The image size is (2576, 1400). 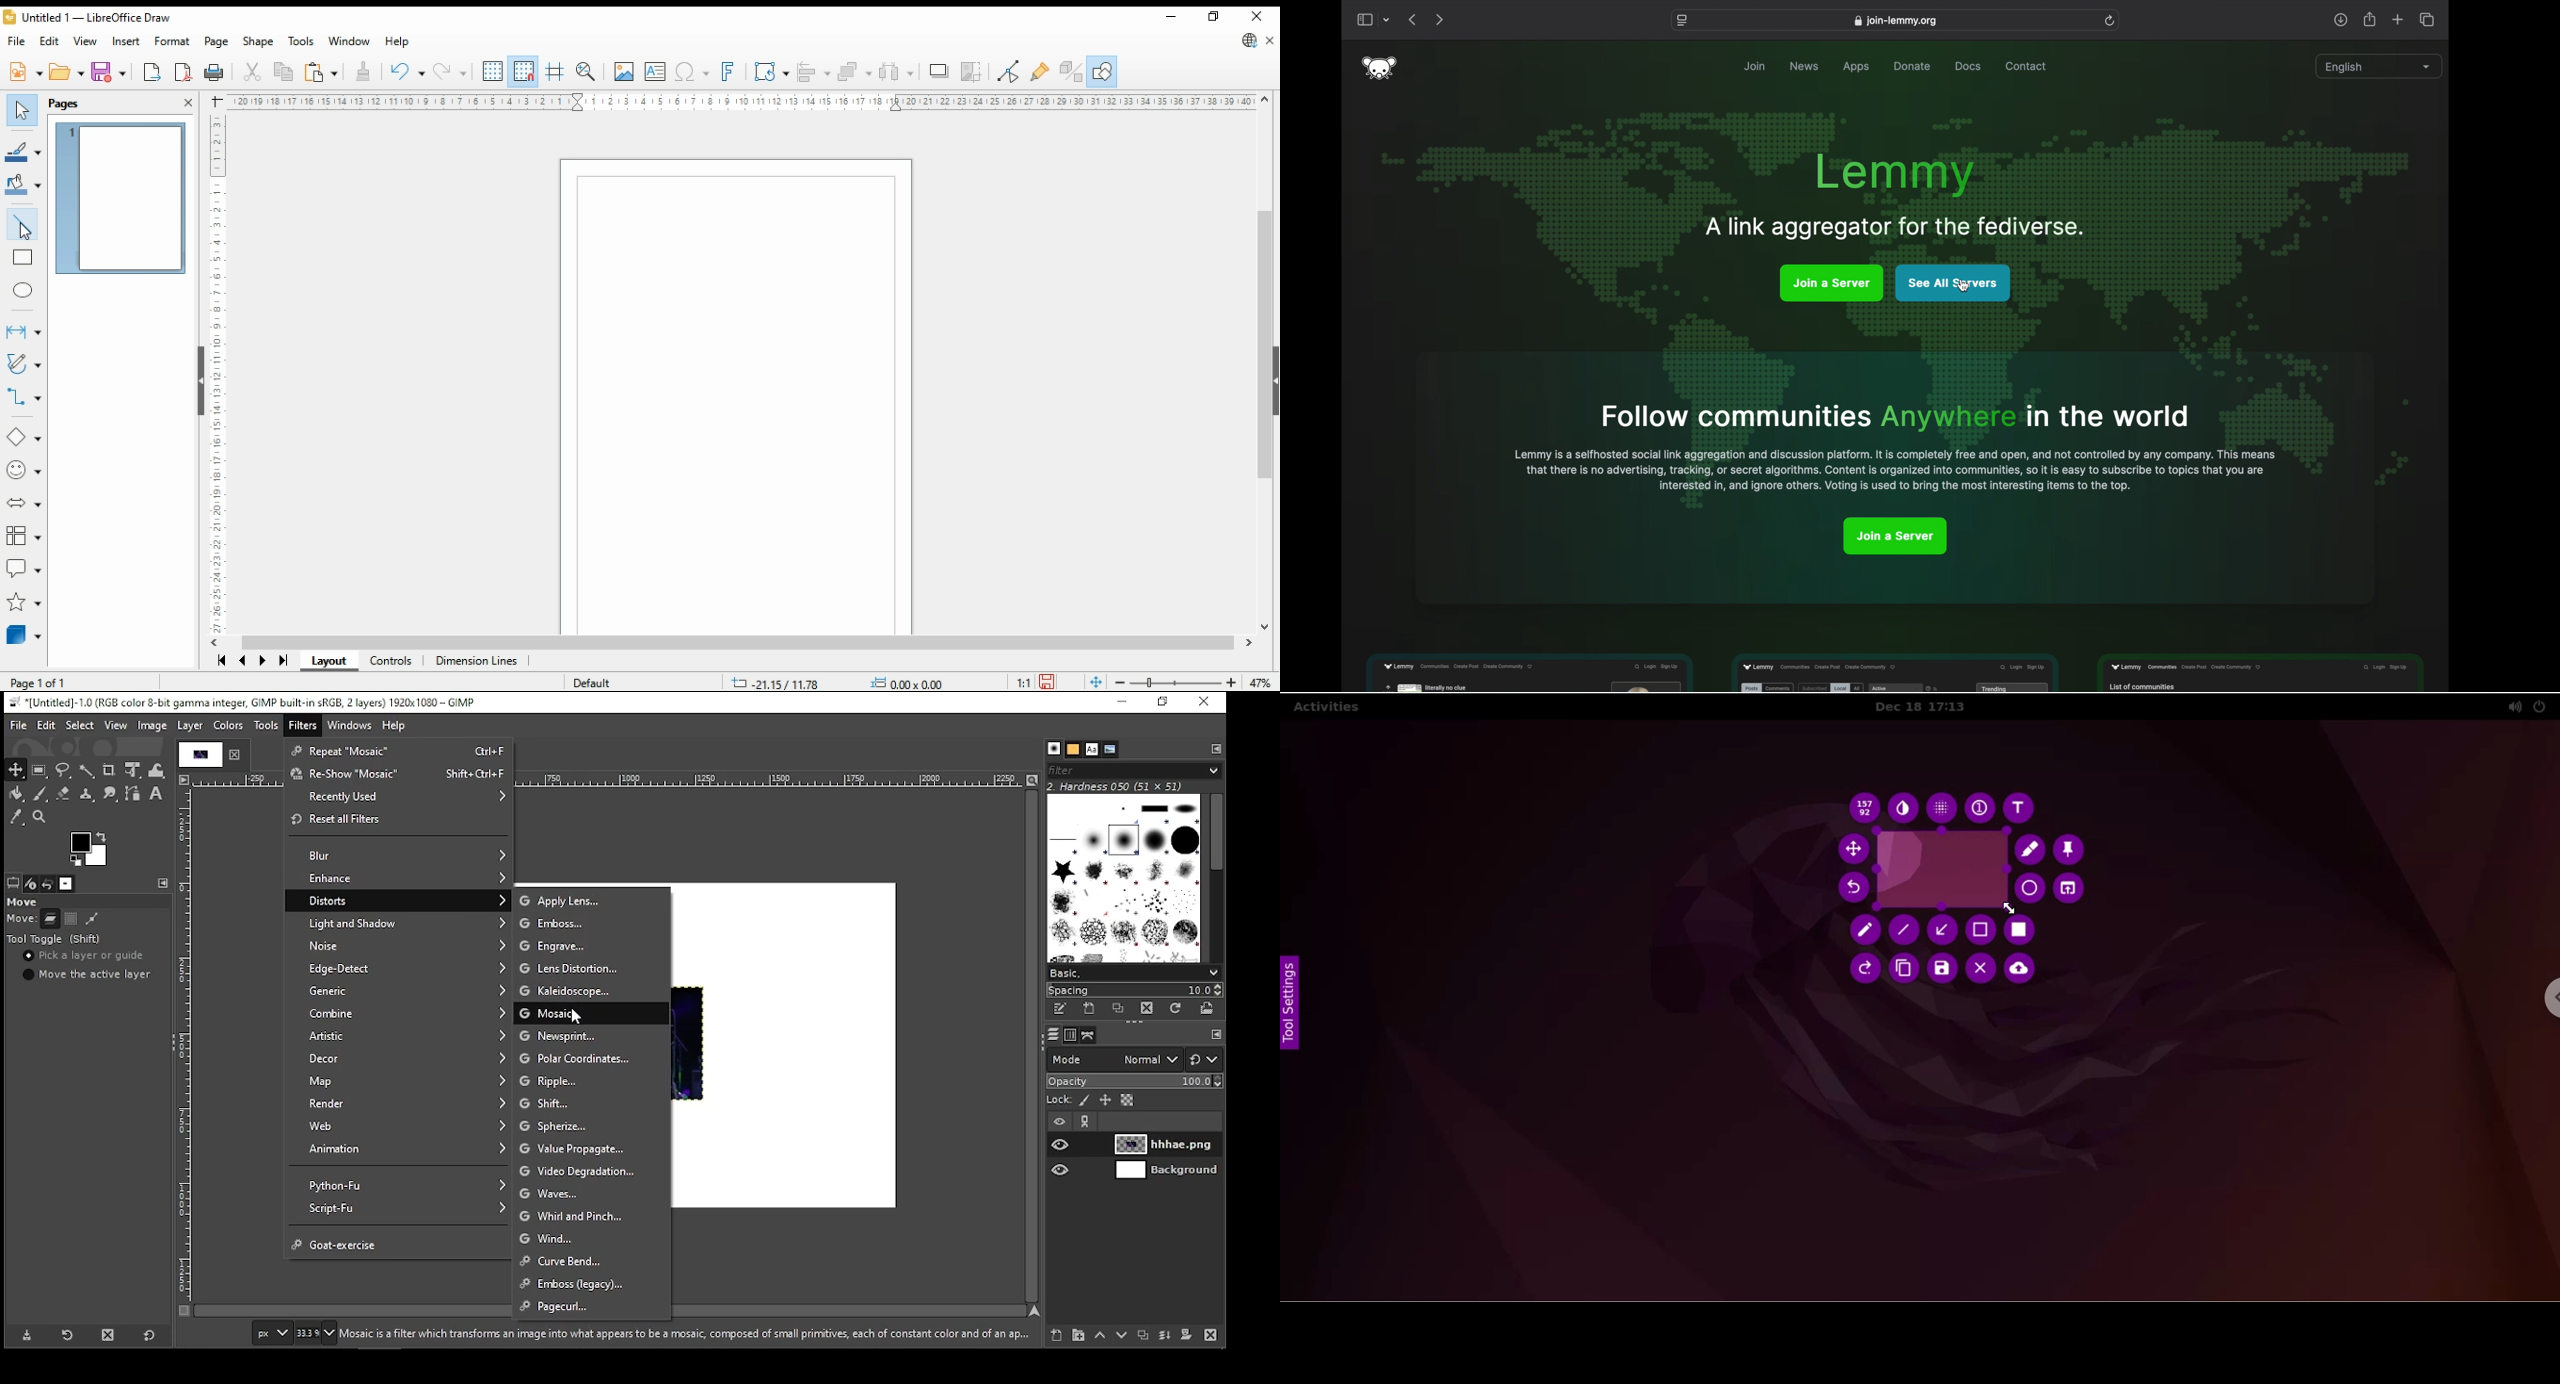 I want to click on repeat, so click(x=399, y=751).